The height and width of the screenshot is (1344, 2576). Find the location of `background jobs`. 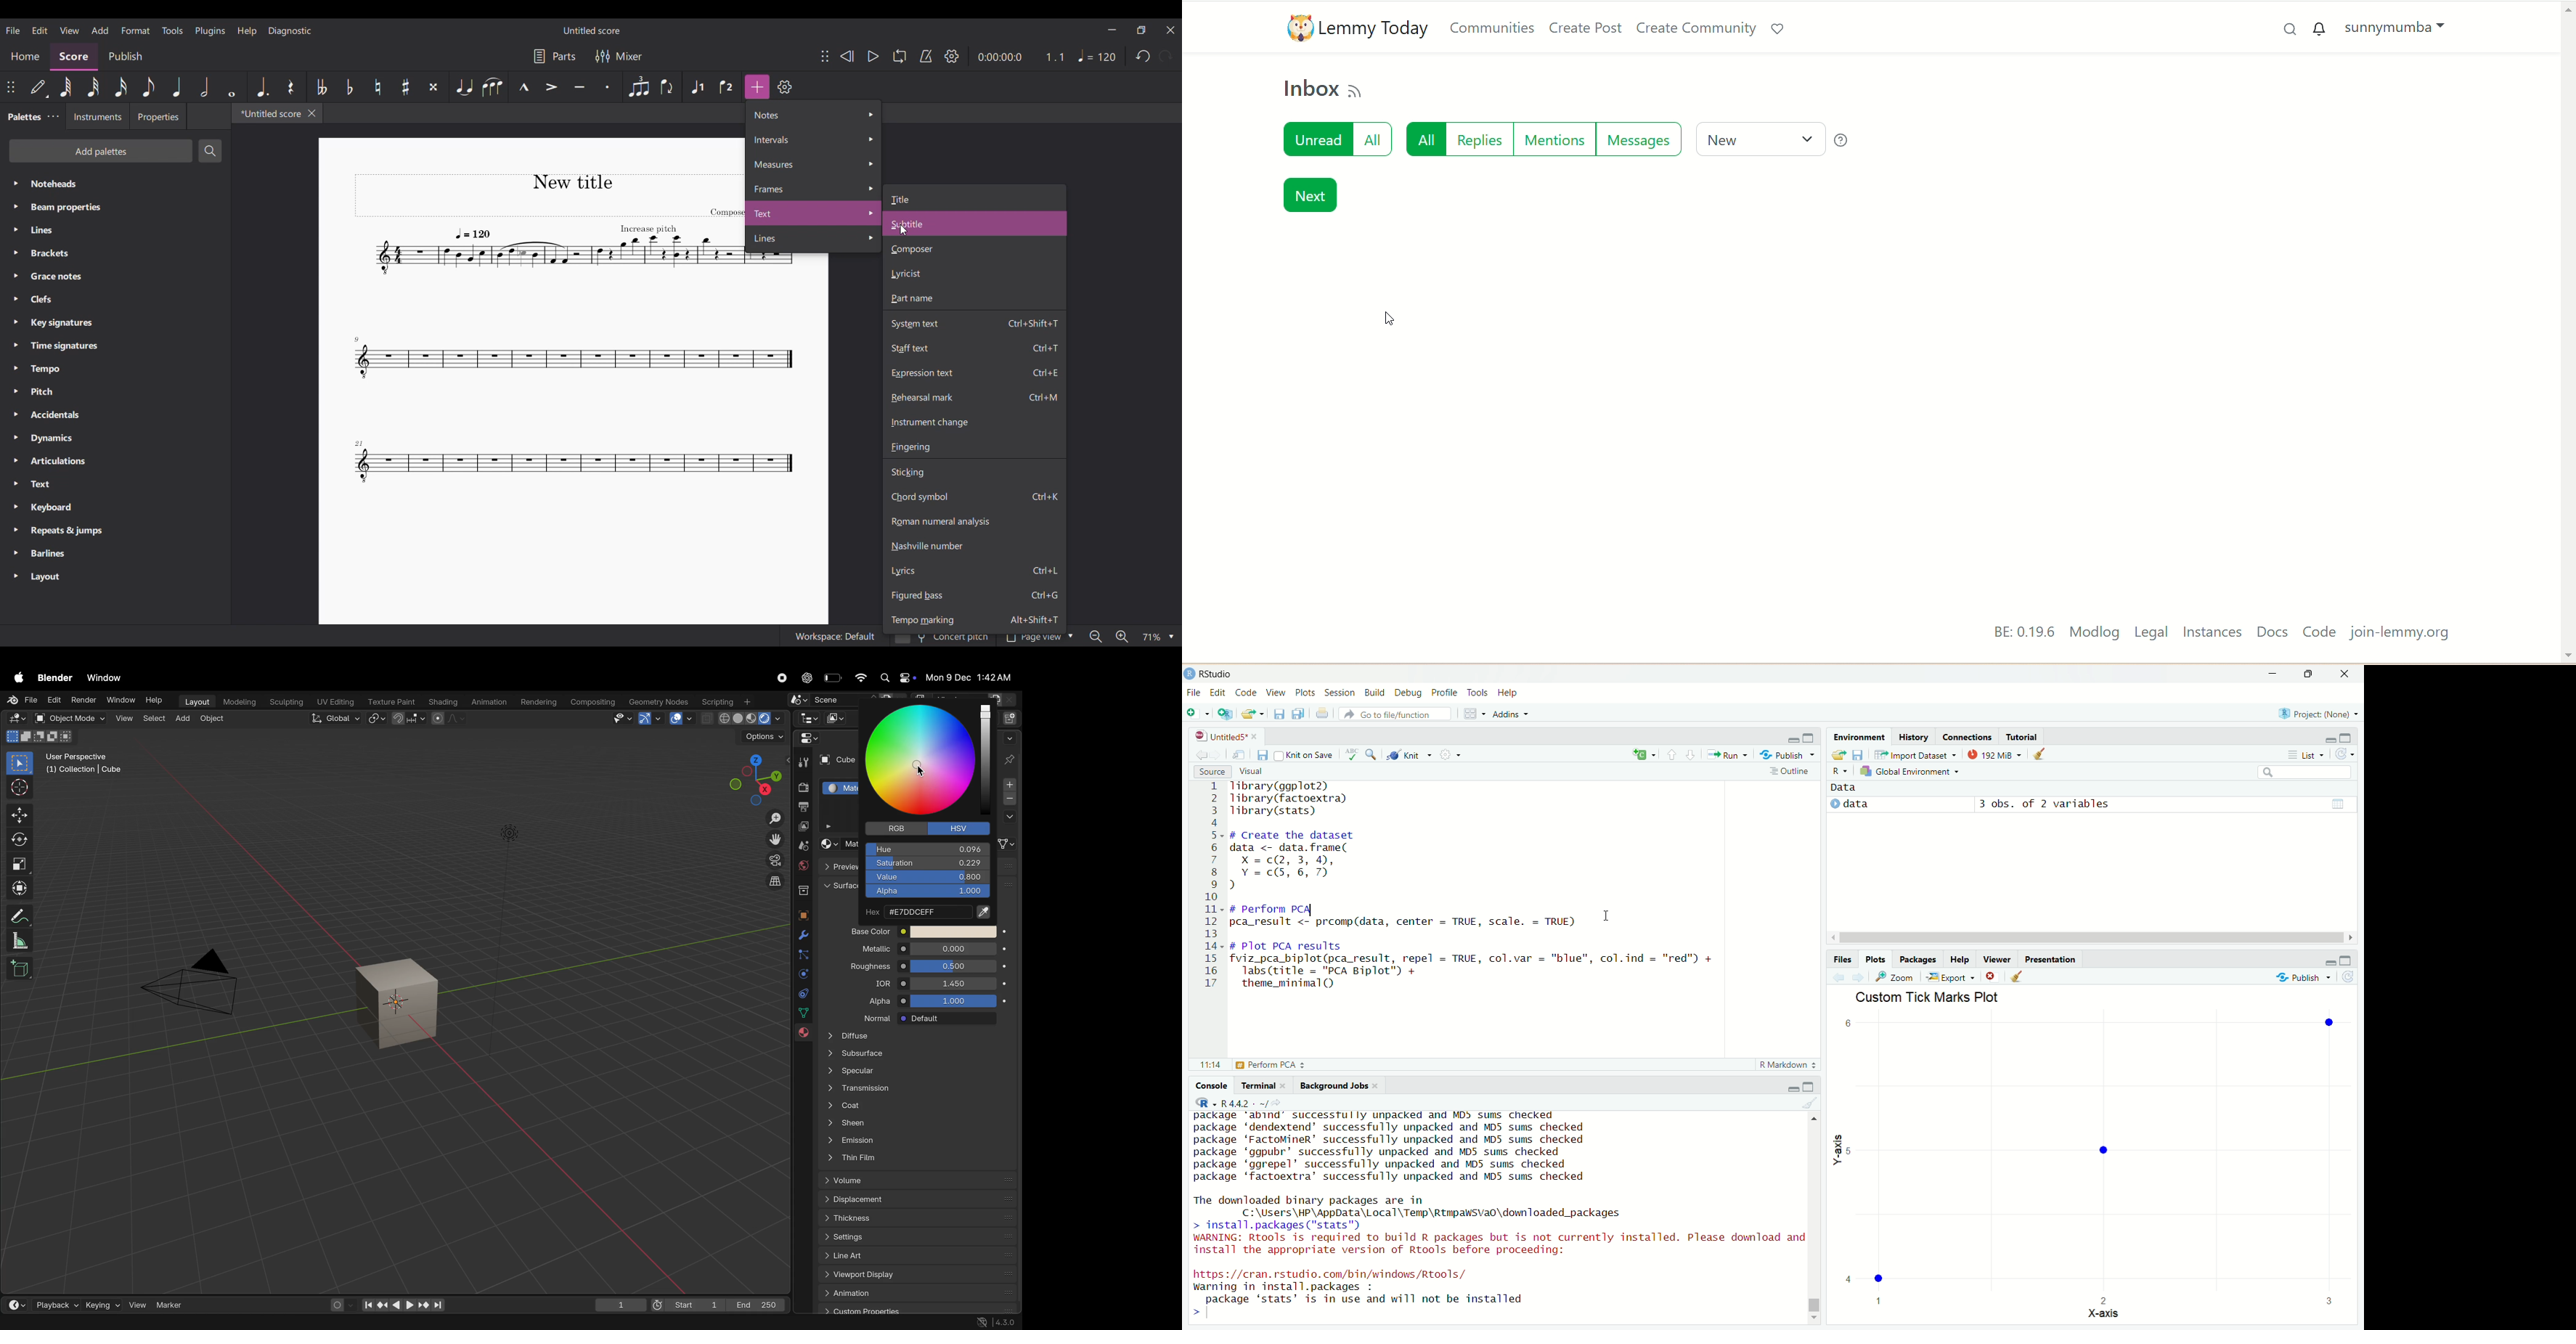

background jobs is located at coordinates (1338, 1086).